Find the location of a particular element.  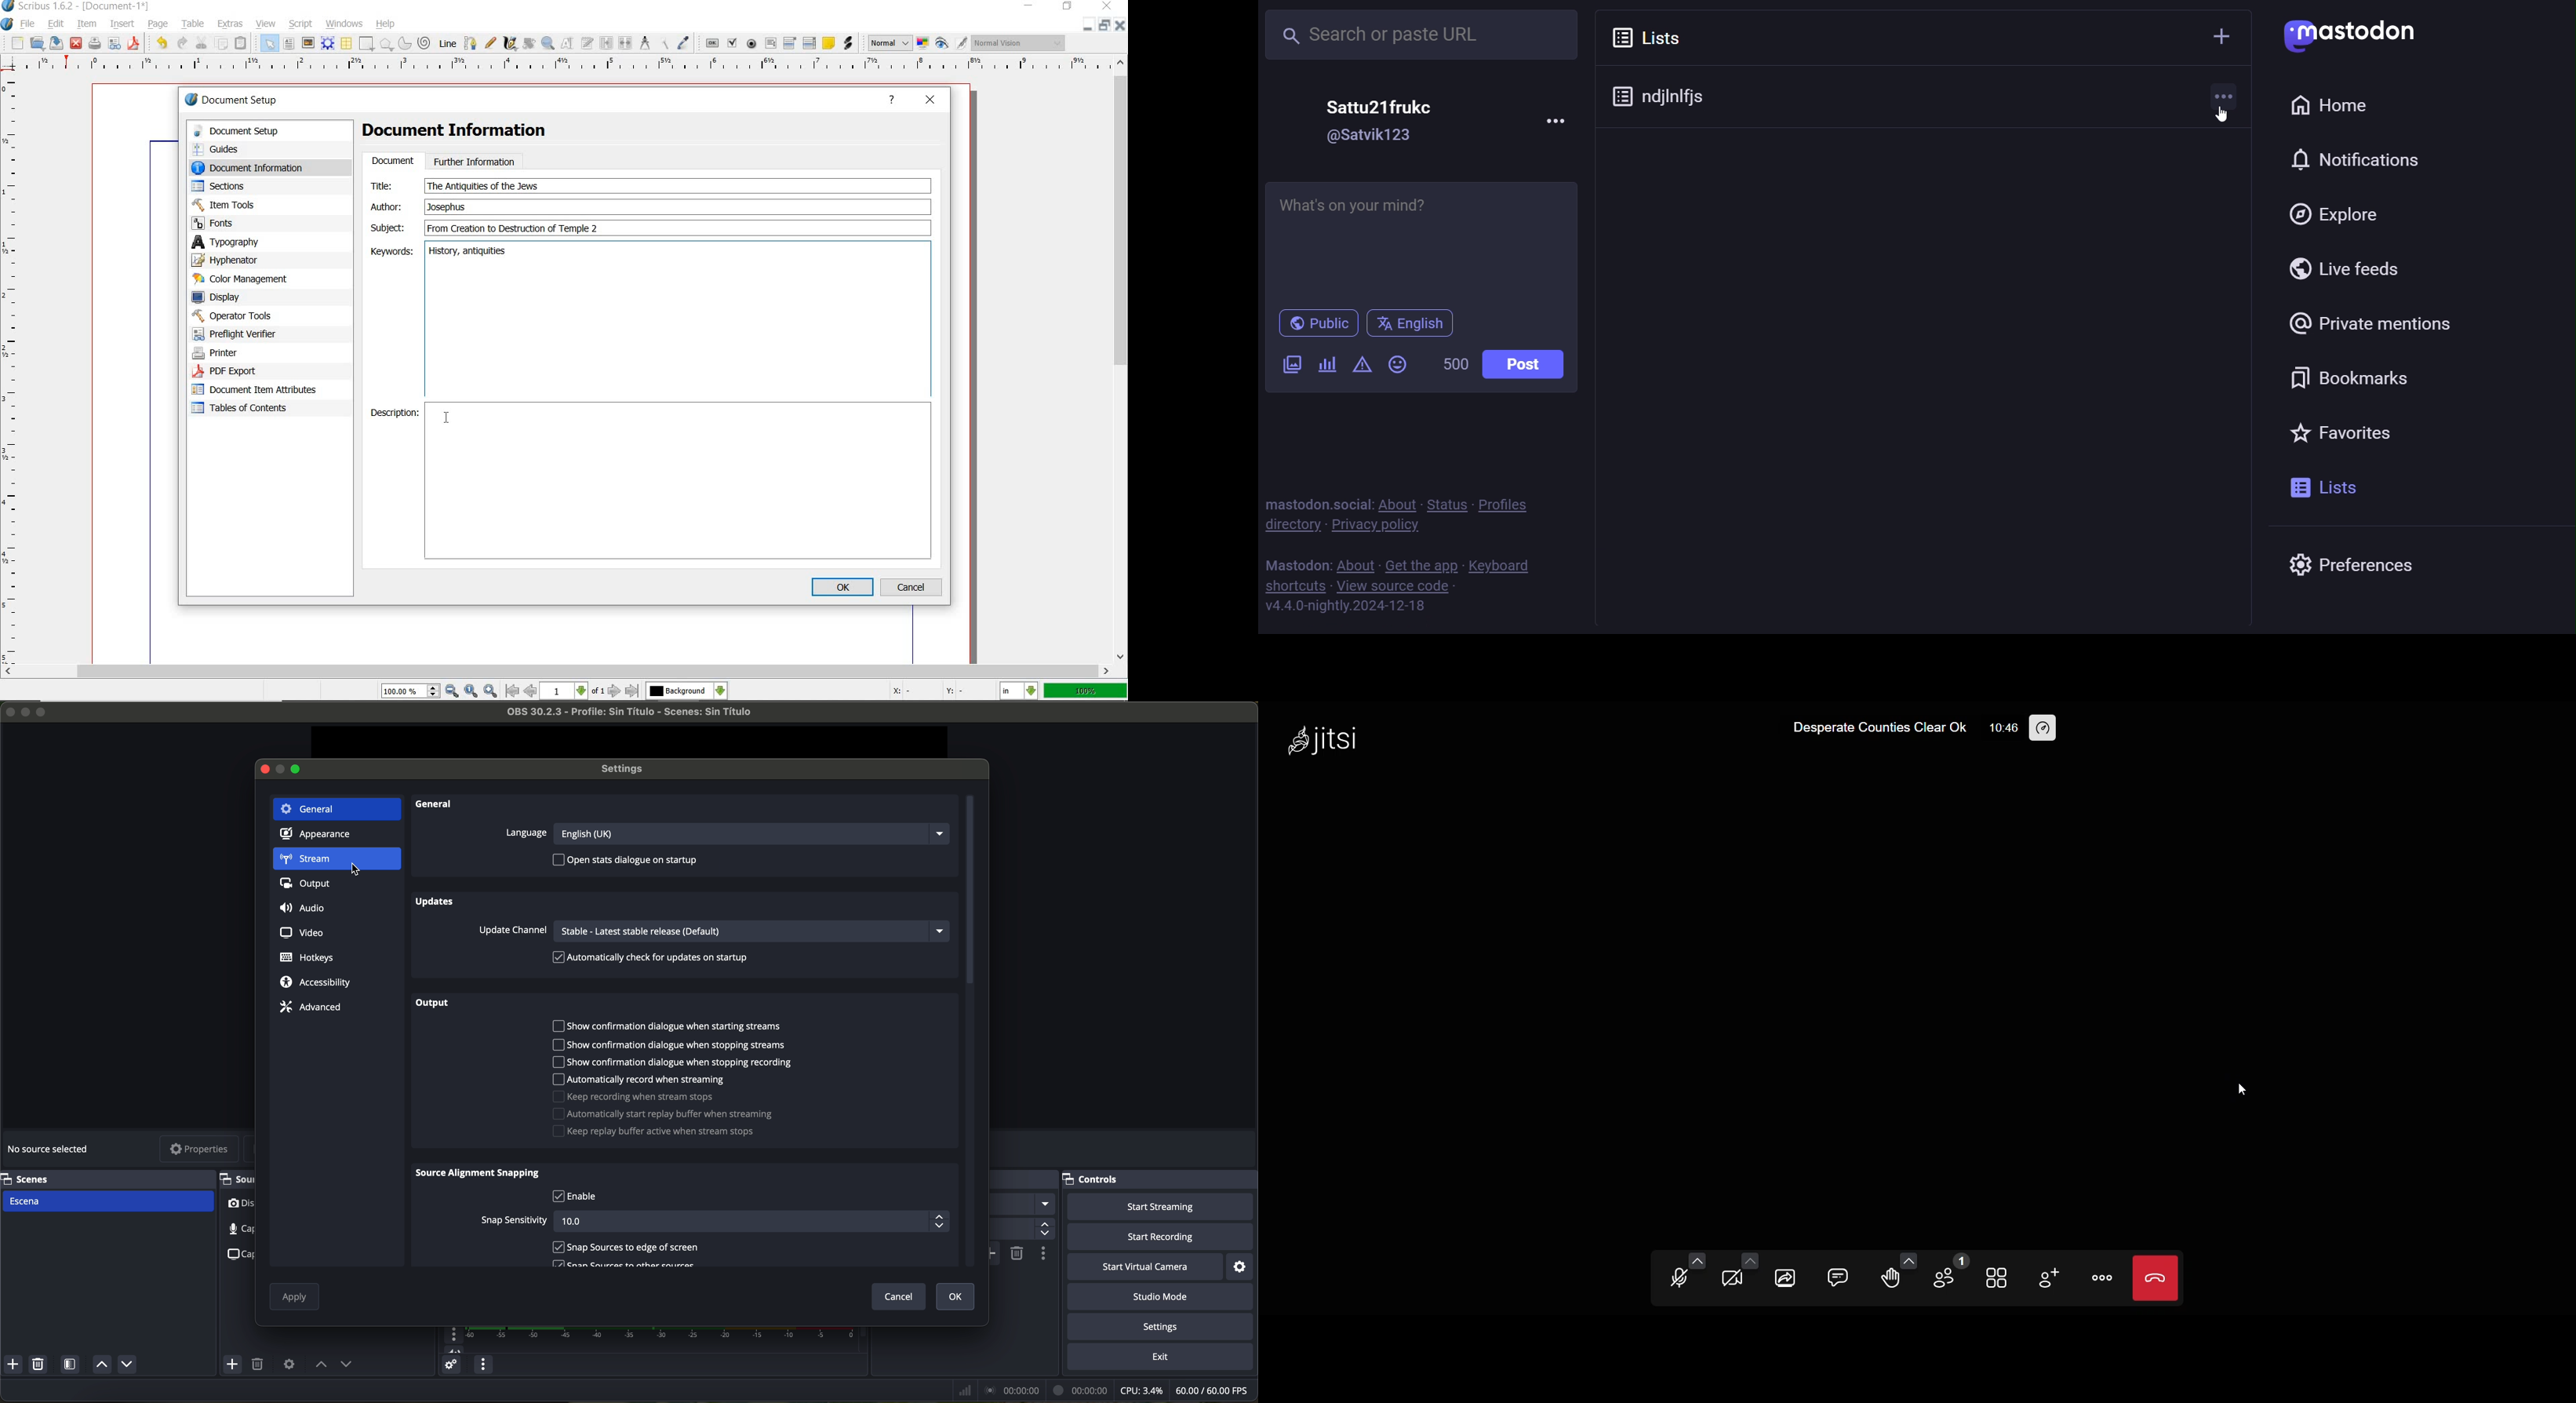

500 is located at coordinates (1456, 365).